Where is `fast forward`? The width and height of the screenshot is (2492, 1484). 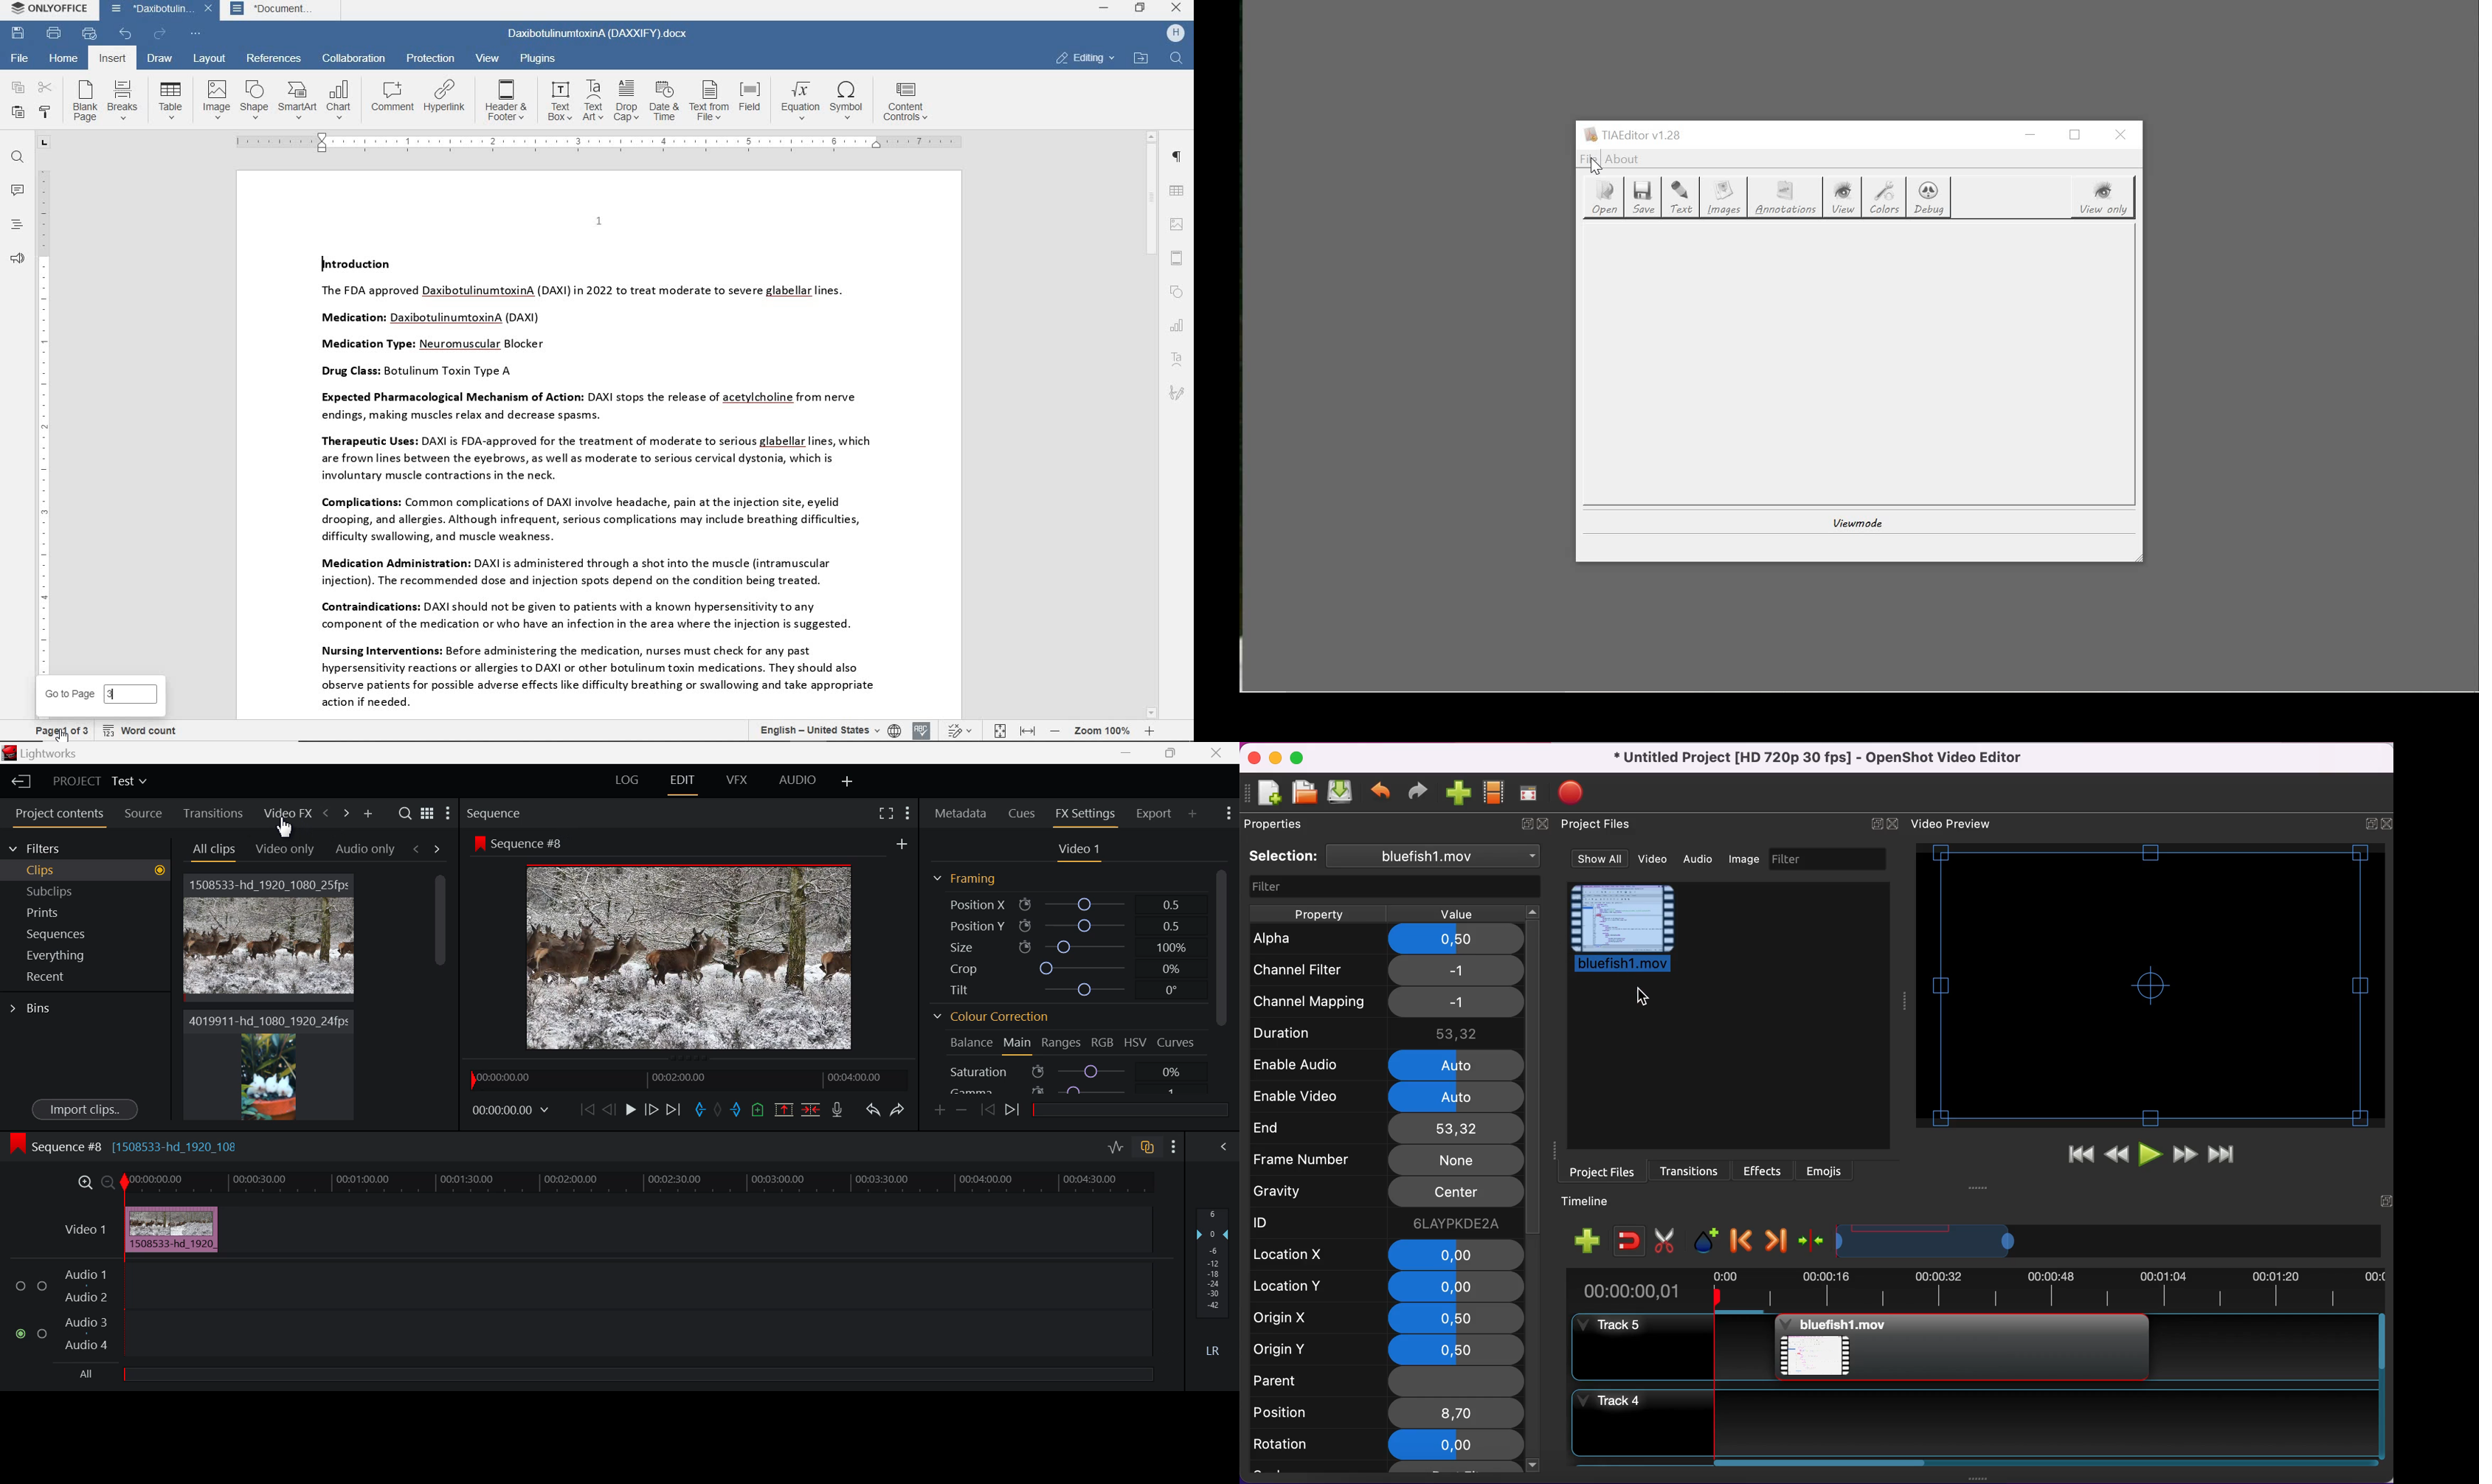 fast forward is located at coordinates (2187, 1155).